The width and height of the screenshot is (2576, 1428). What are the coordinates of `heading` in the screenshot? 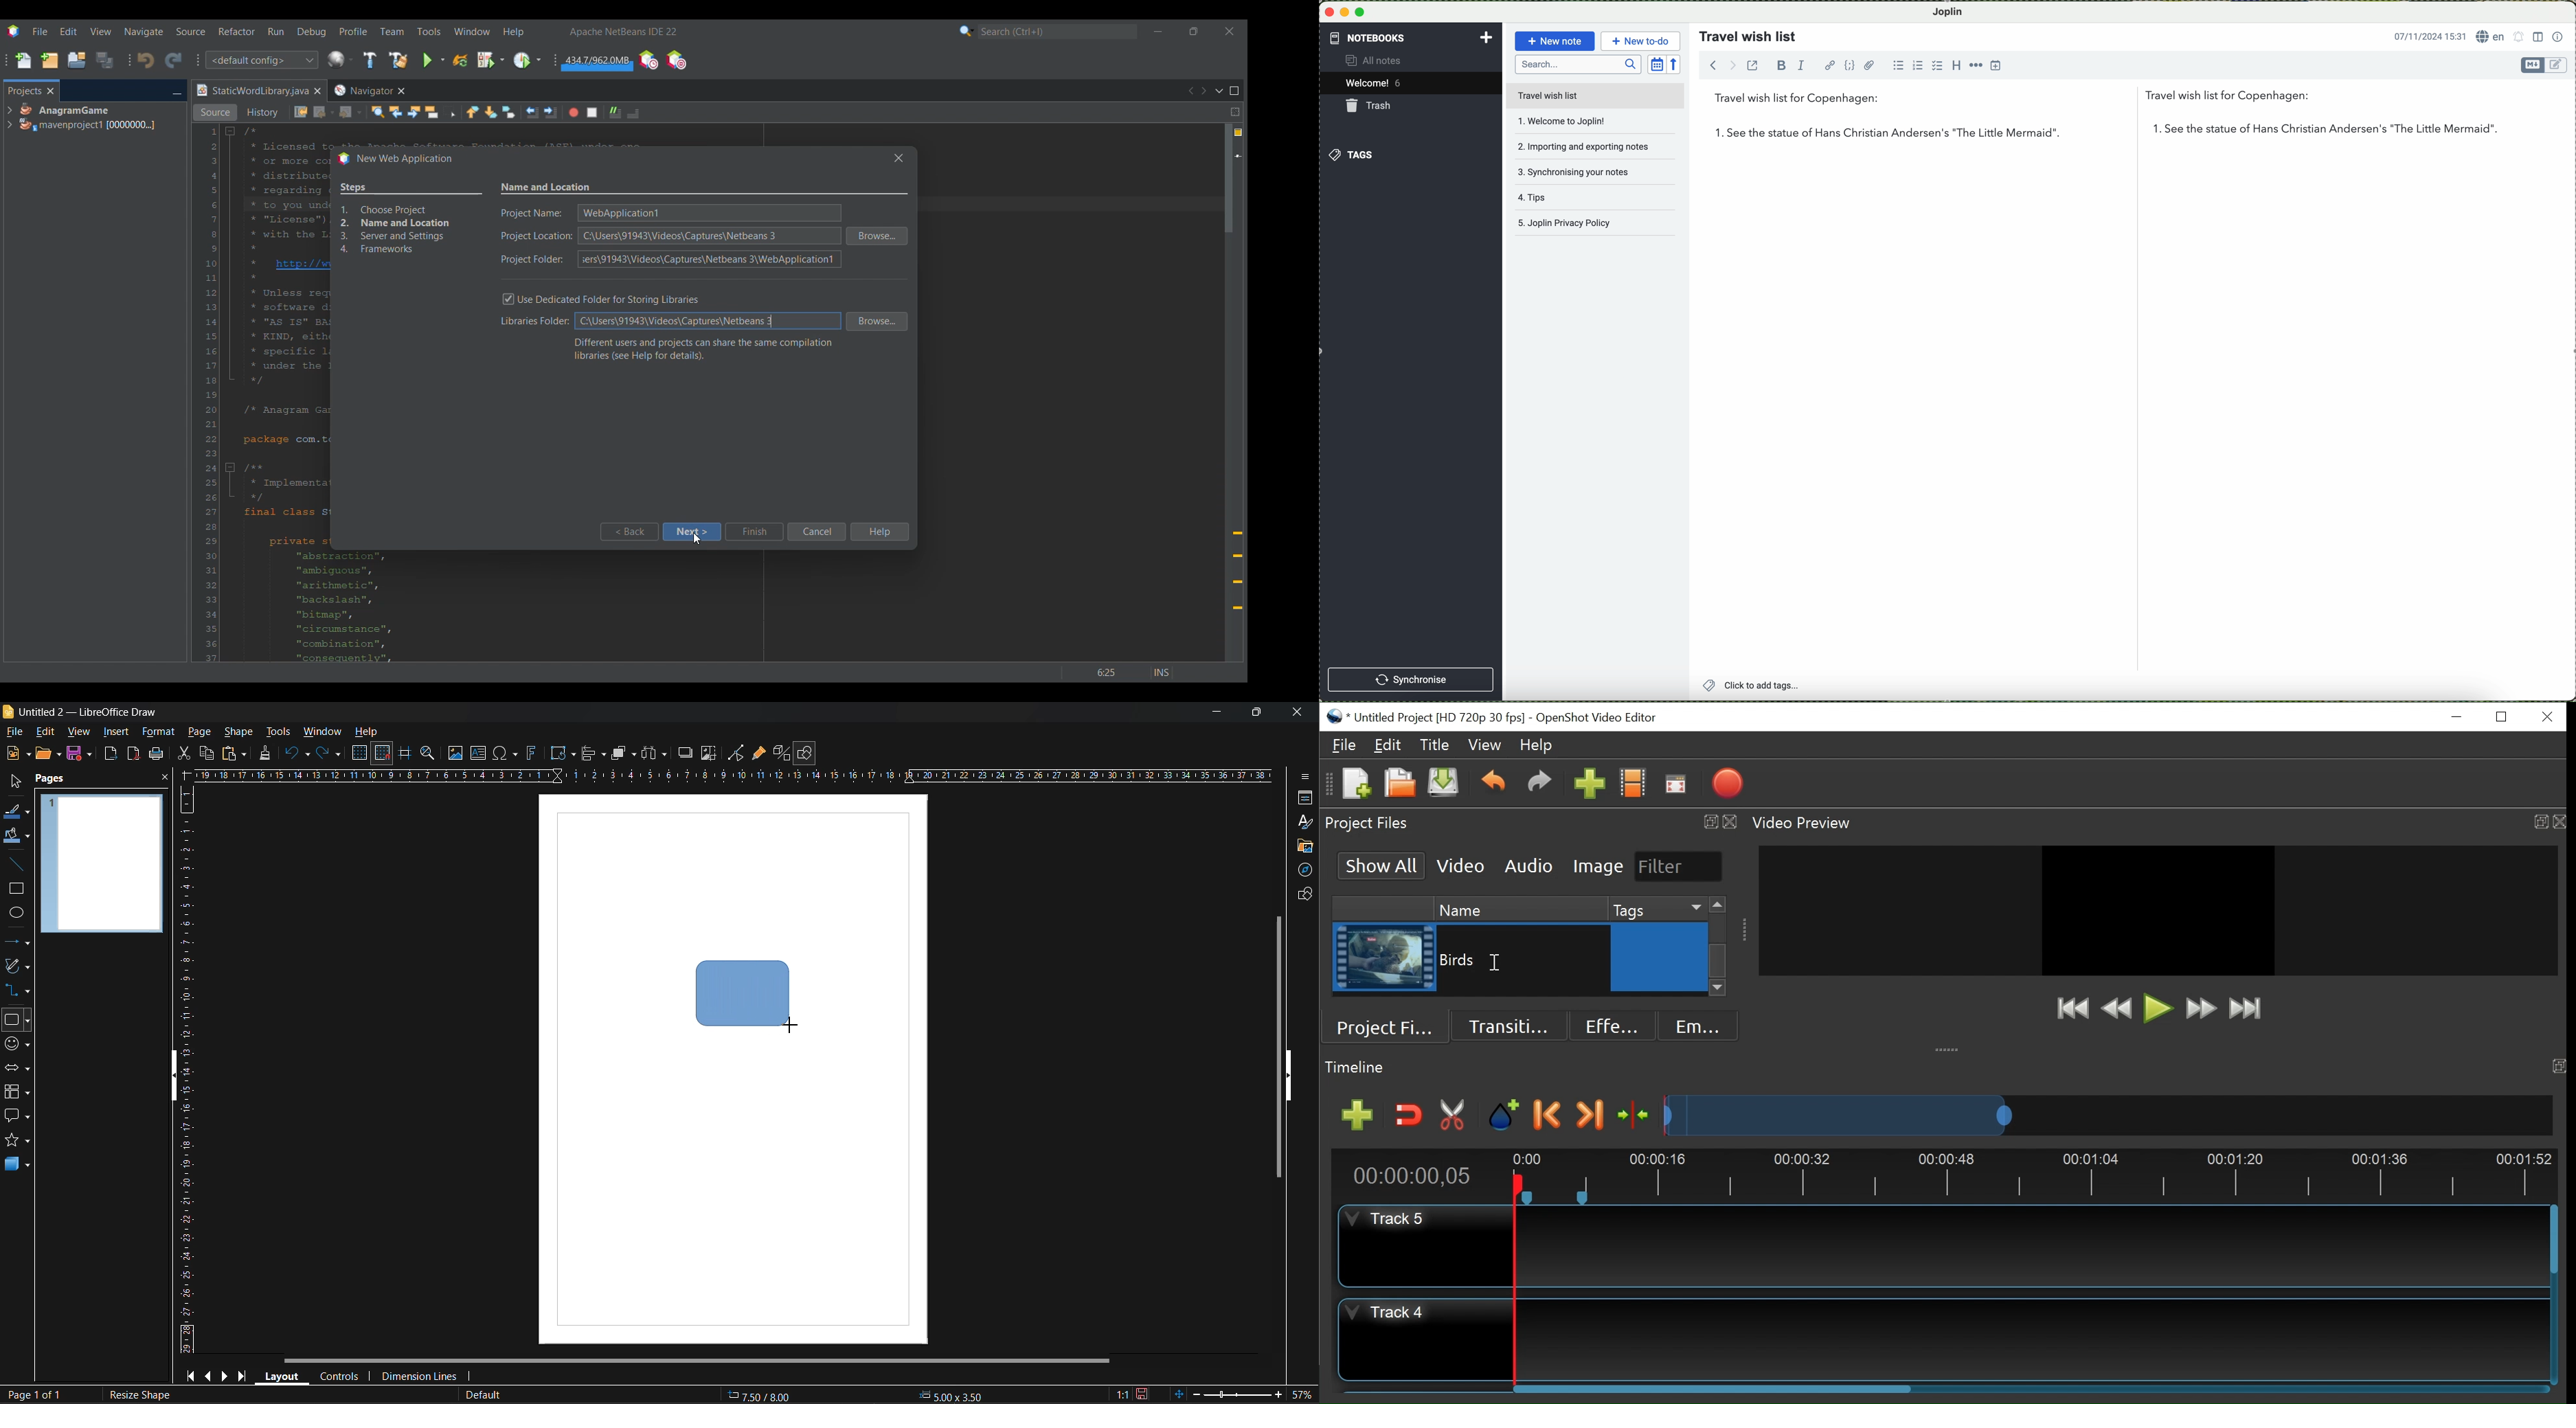 It's located at (1955, 65).